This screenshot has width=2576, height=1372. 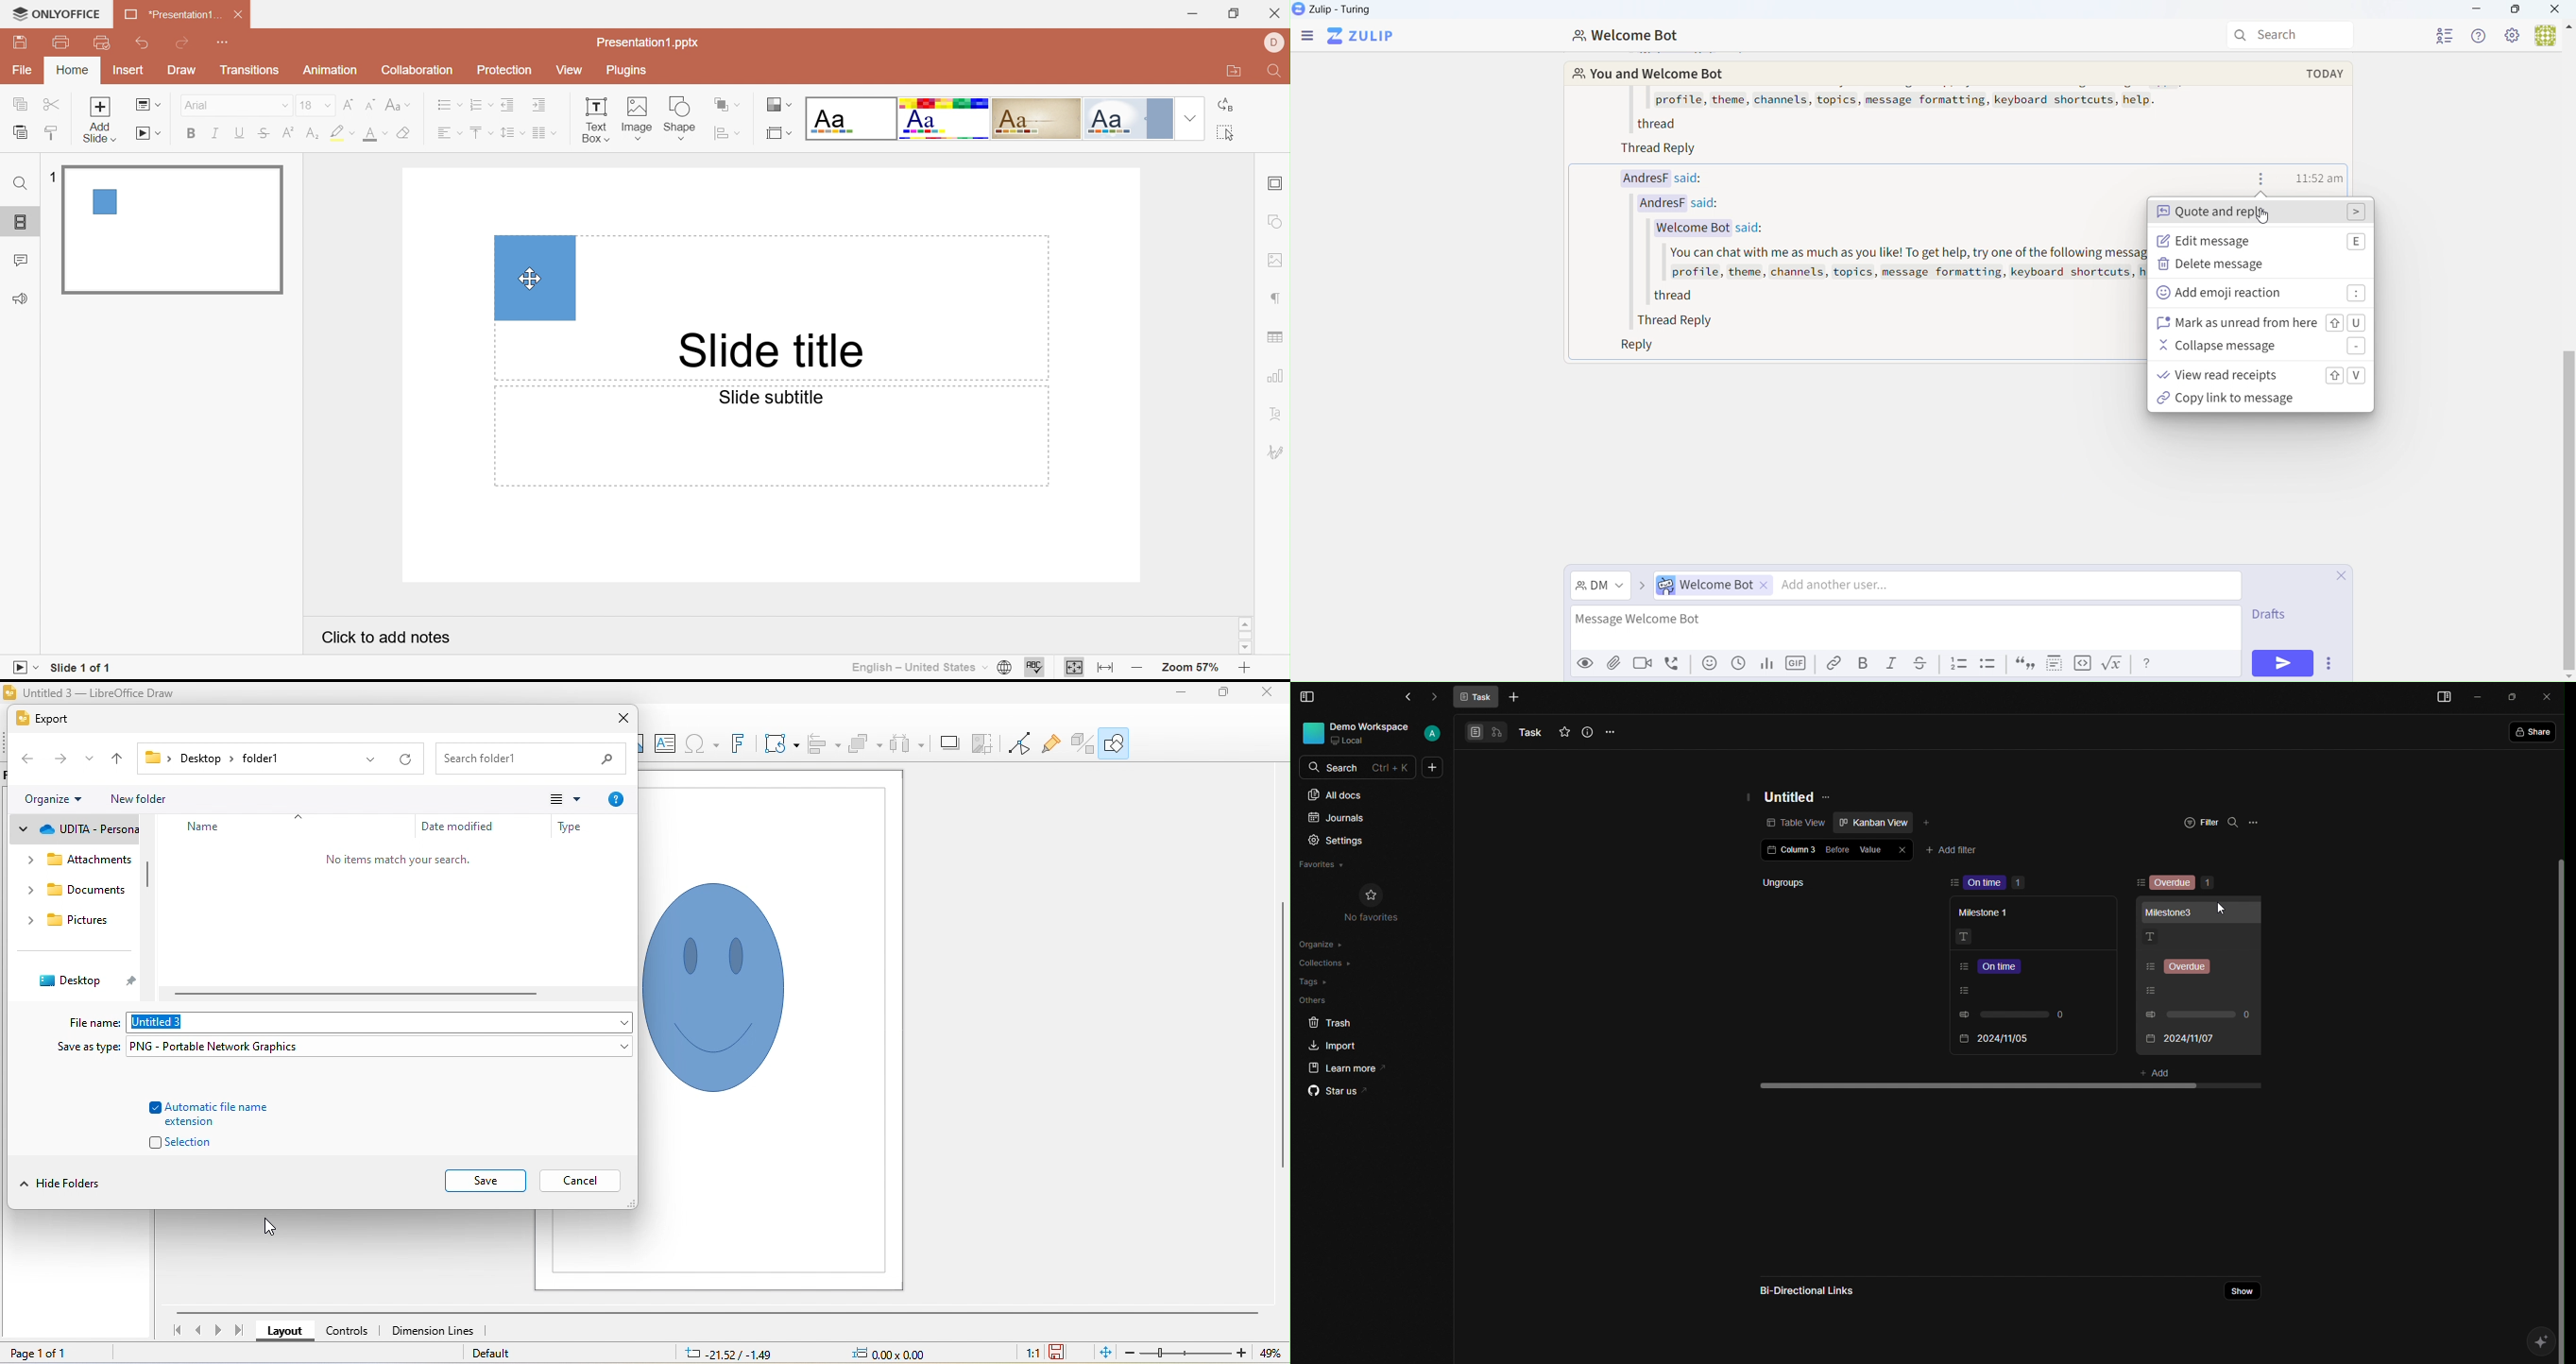 I want to click on Start slideshow, so click(x=23, y=669).